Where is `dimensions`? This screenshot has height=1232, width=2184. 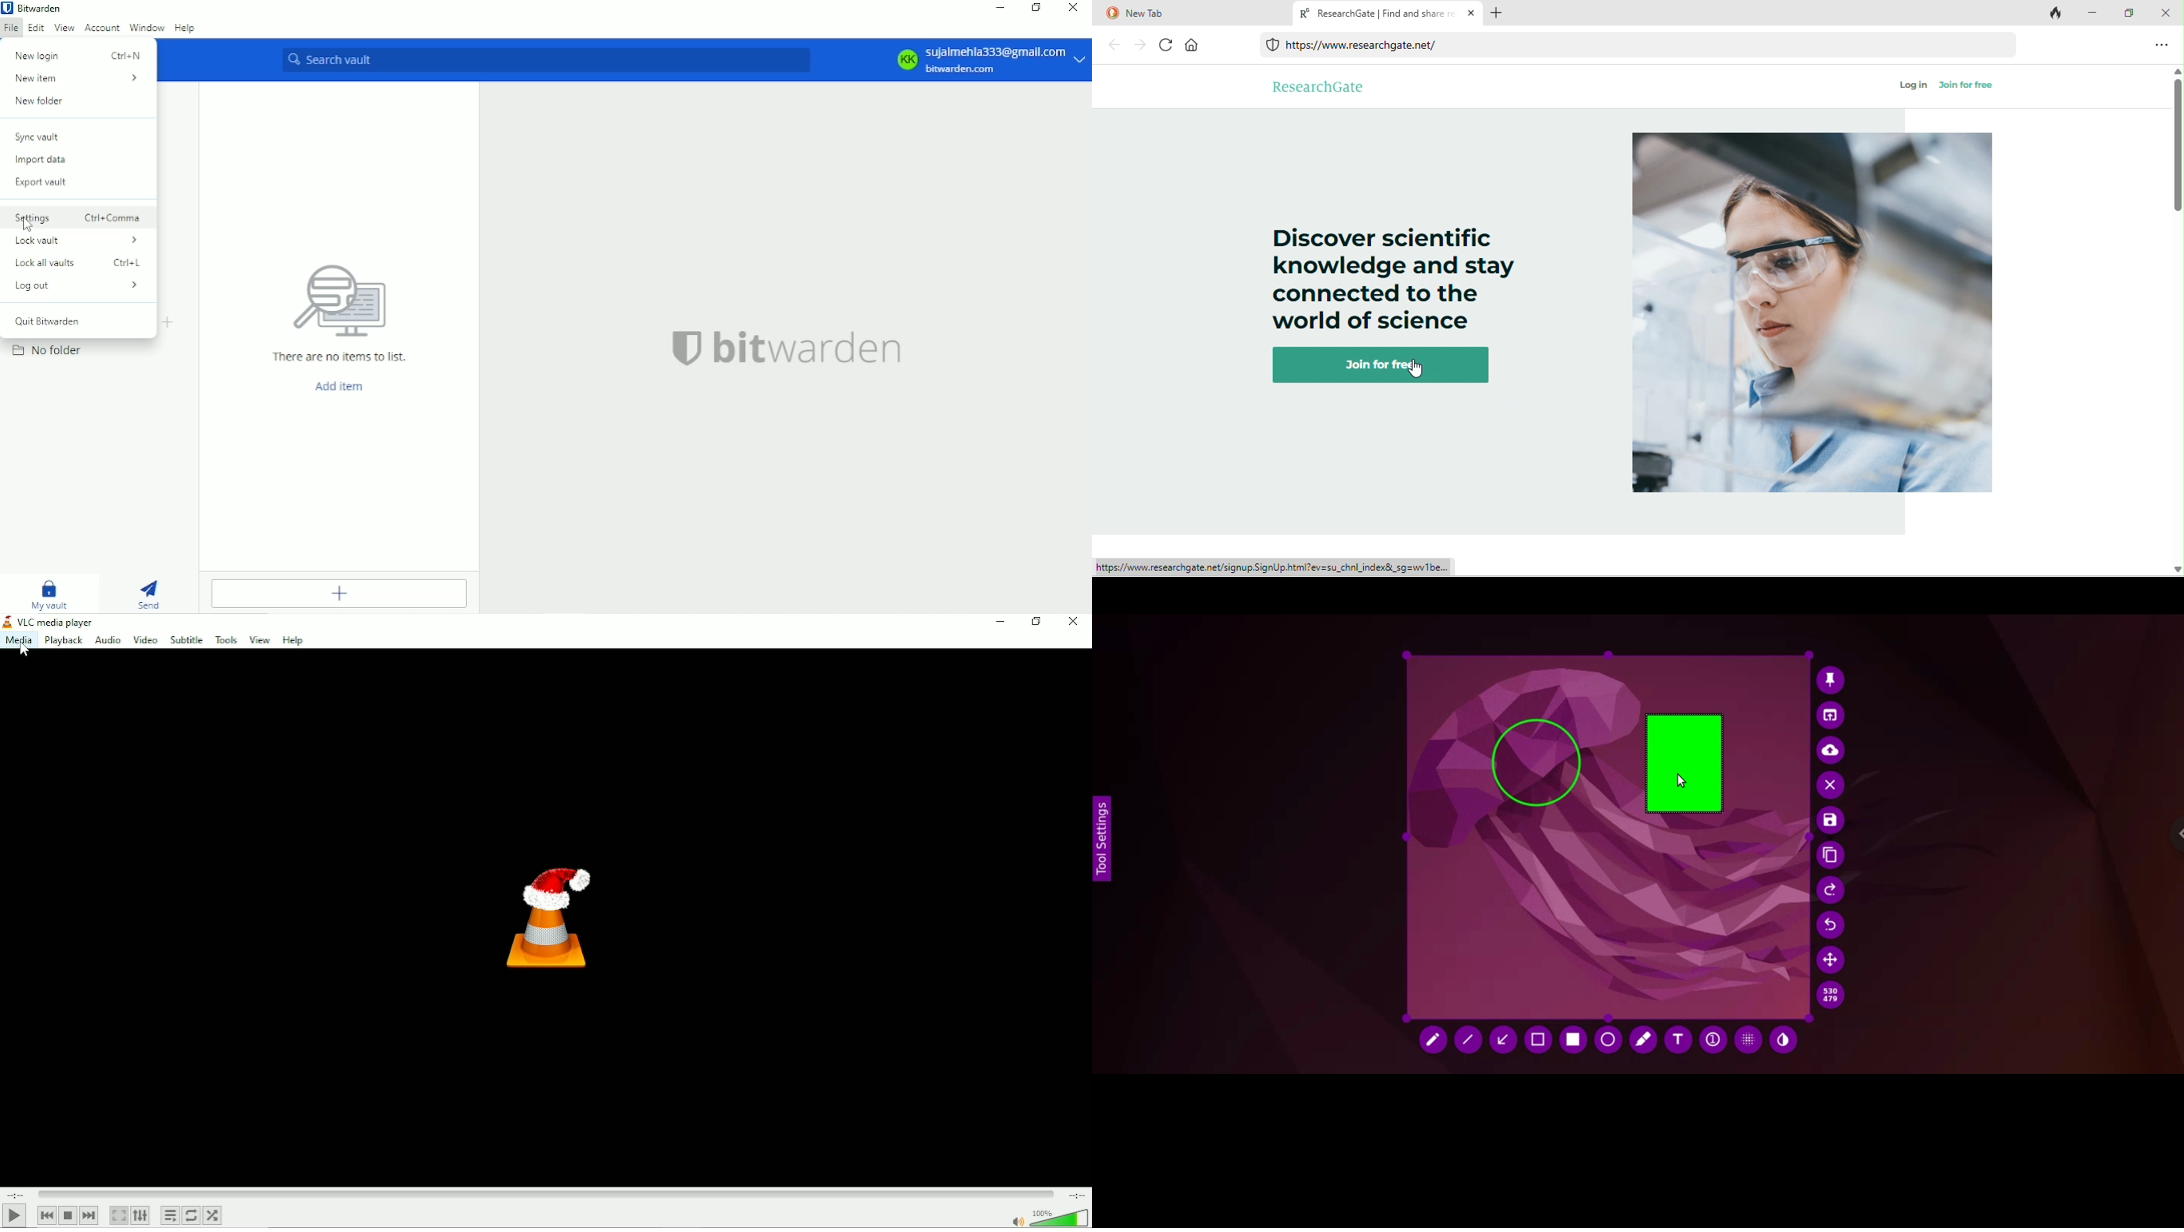 dimensions is located at coordinates (1833, 995).